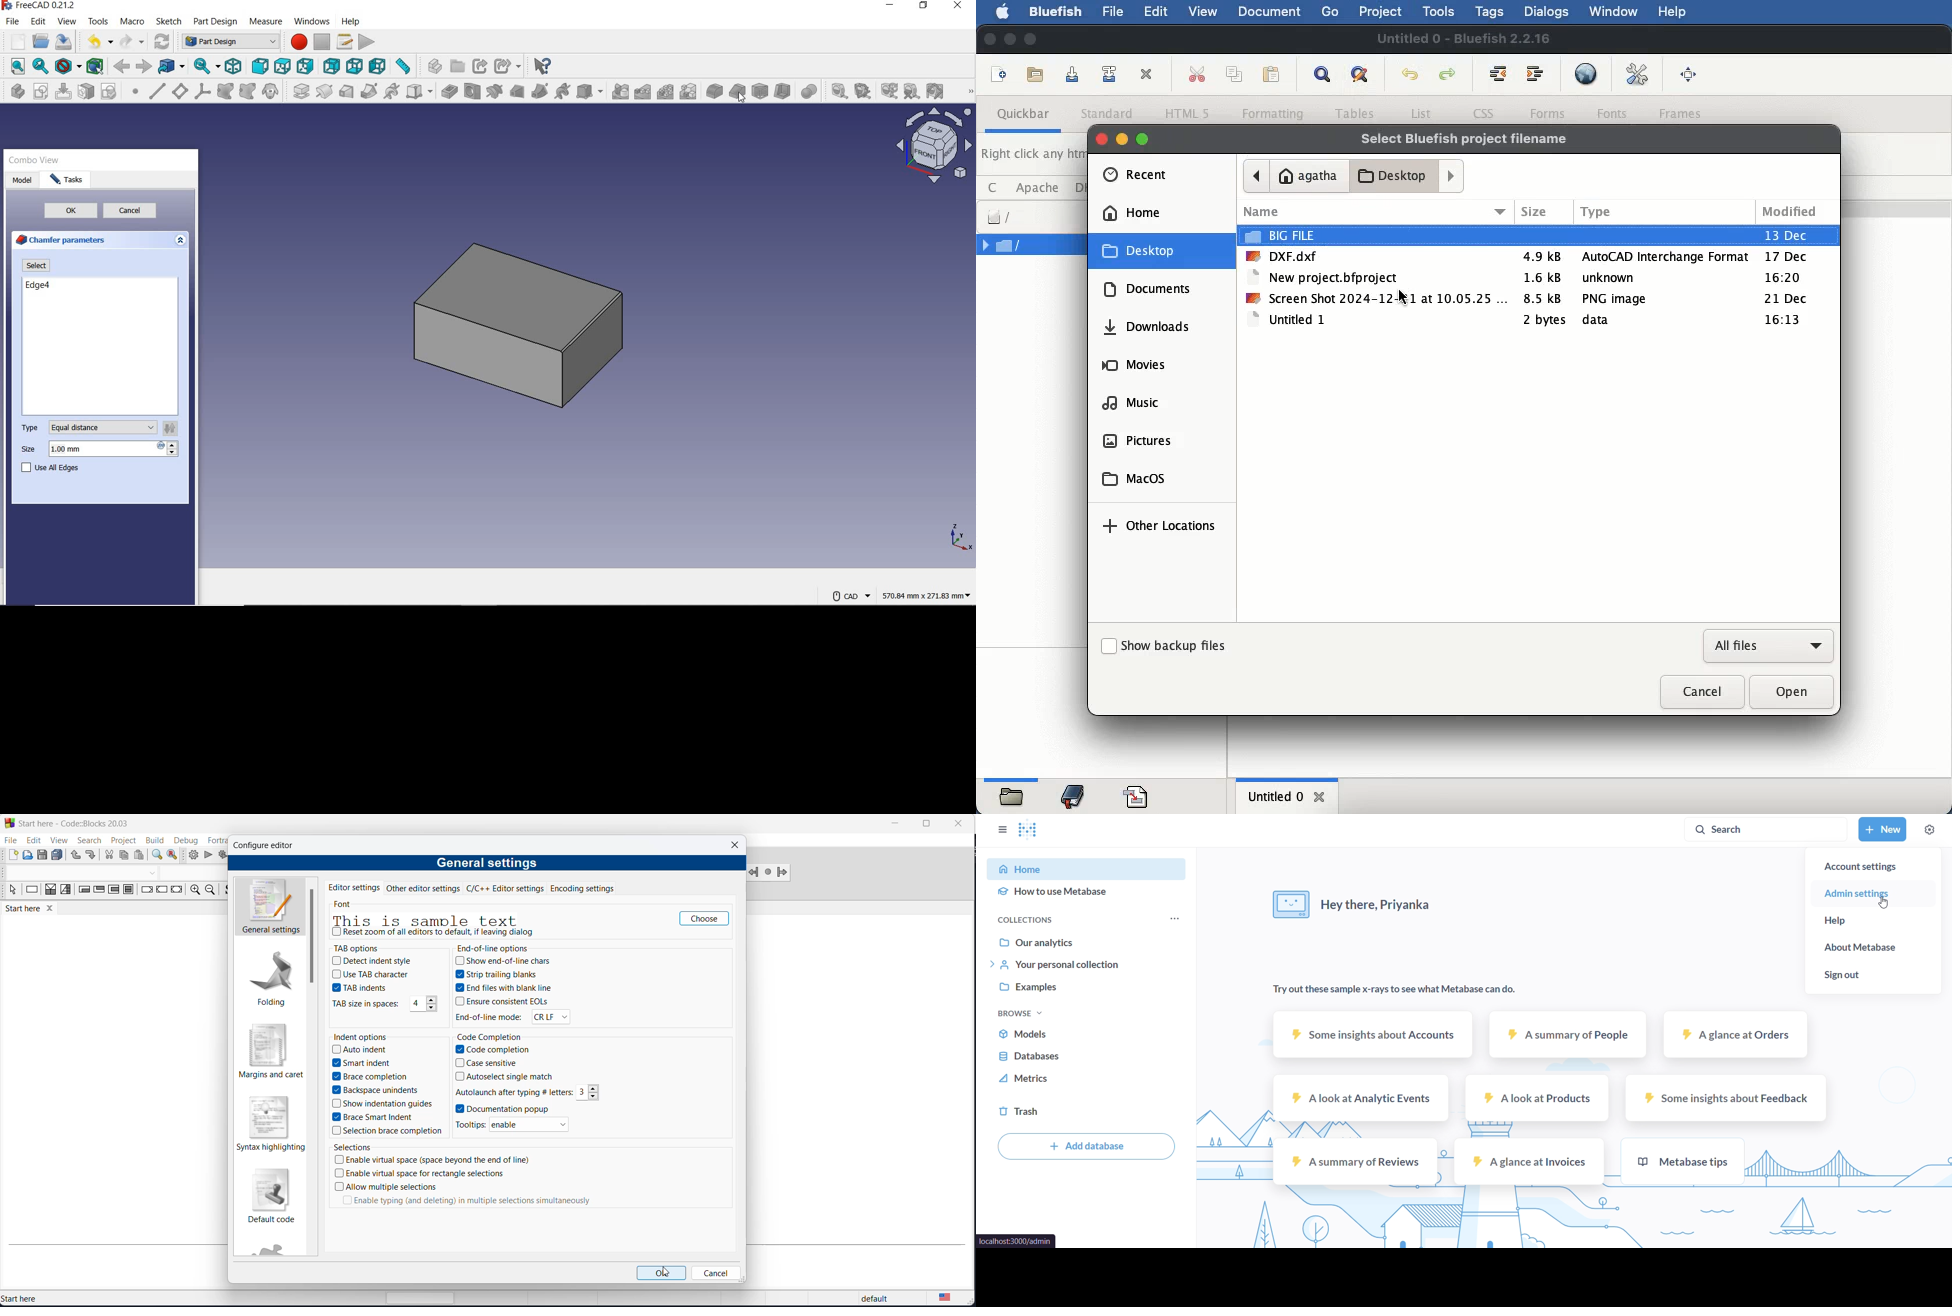 The height and width of the screenshot is (1316, 1960). What do you see at coordinates (260, 66) in the screenshot?
I see `front` at bounding box center [260, 66].